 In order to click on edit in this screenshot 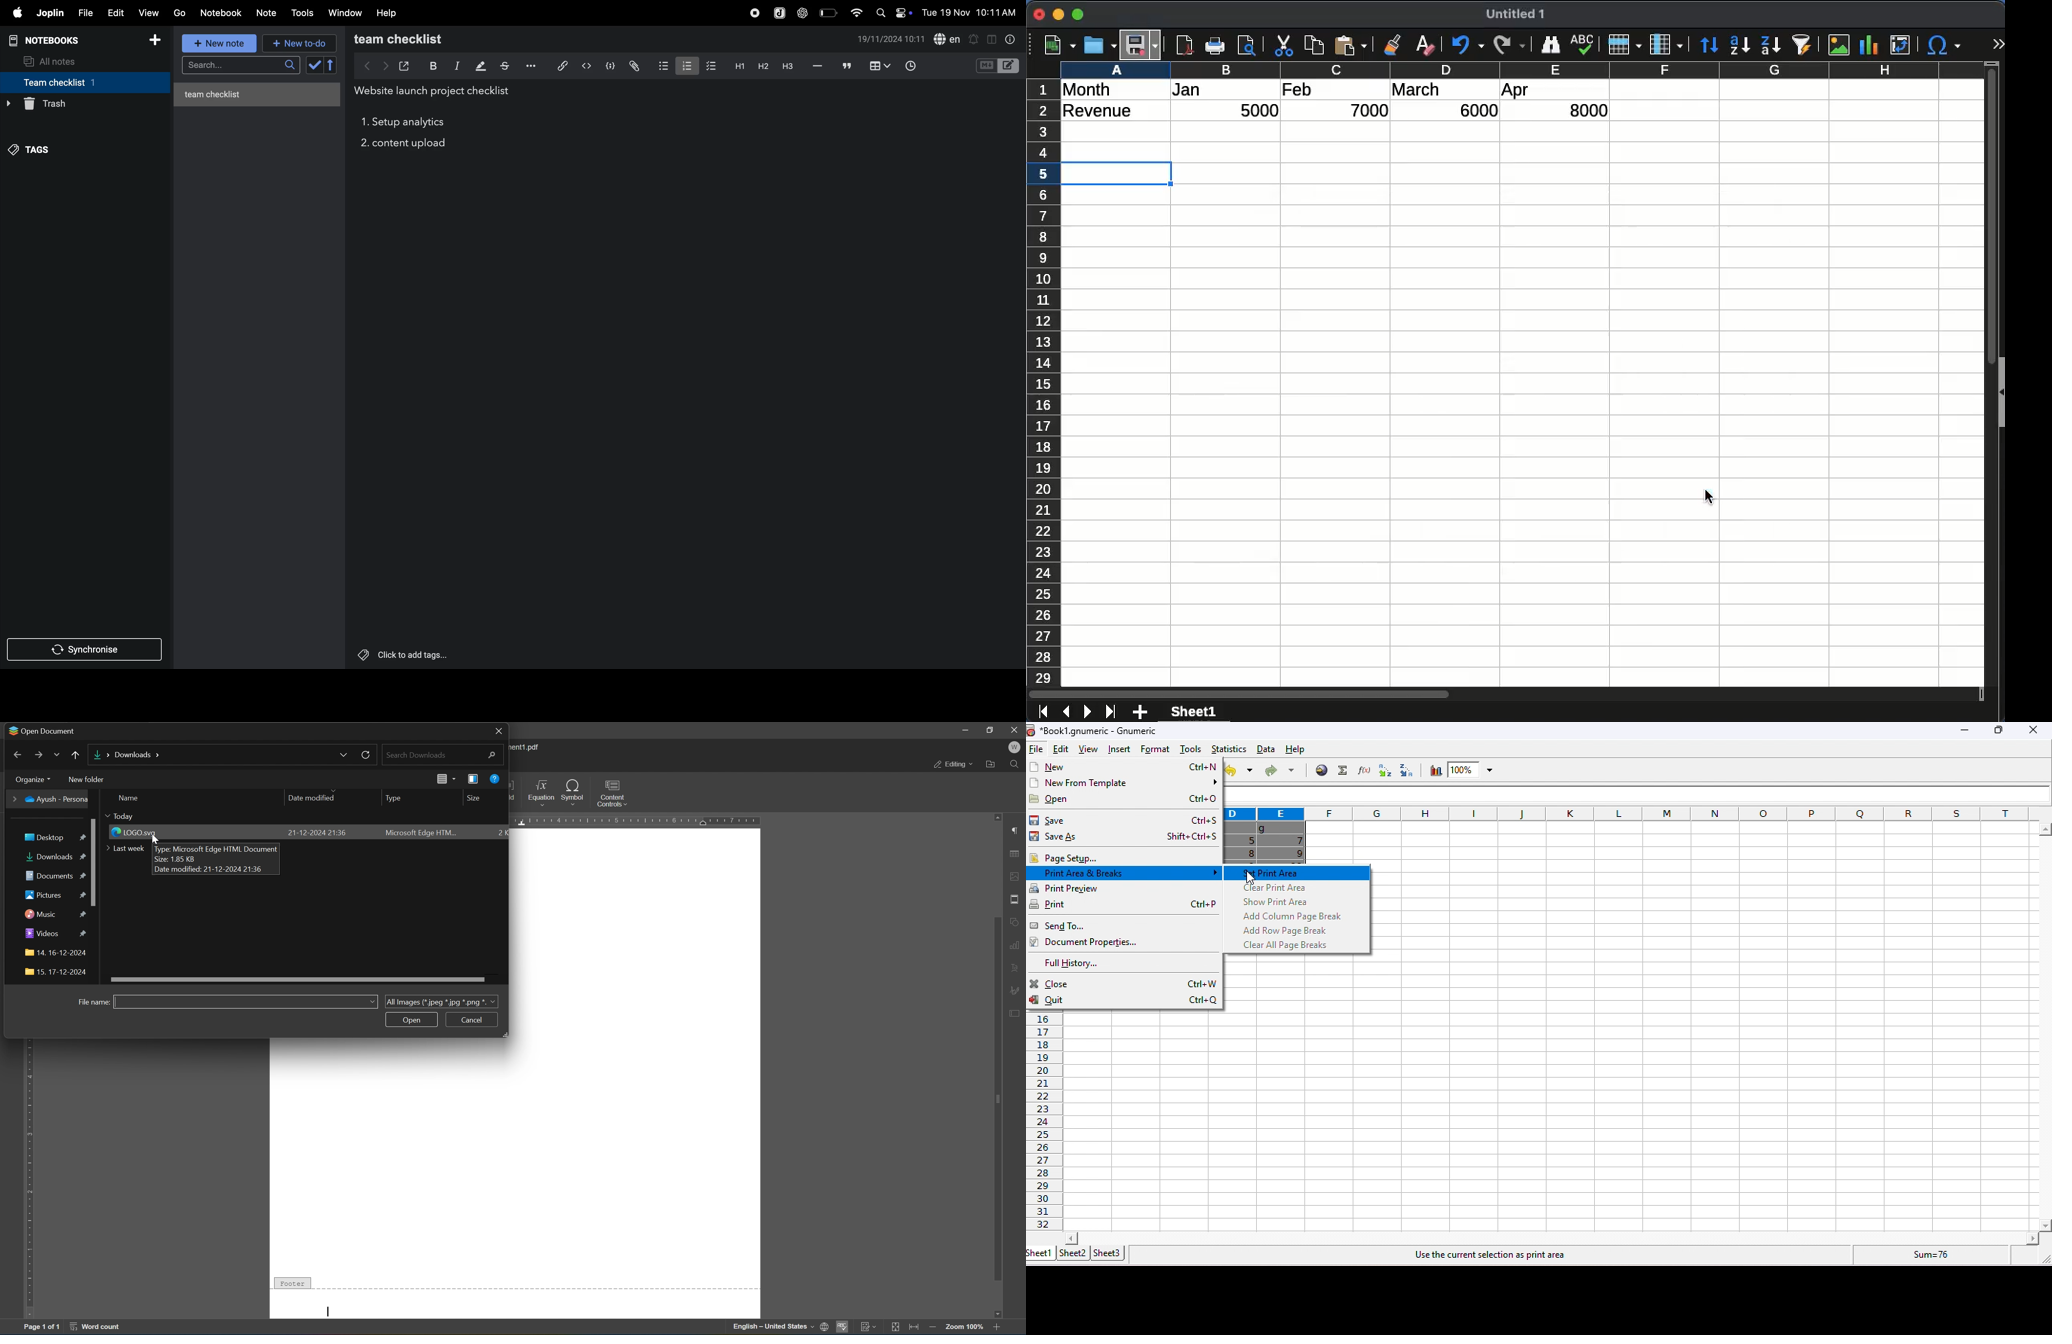, I will do `click(1058, 750)`.